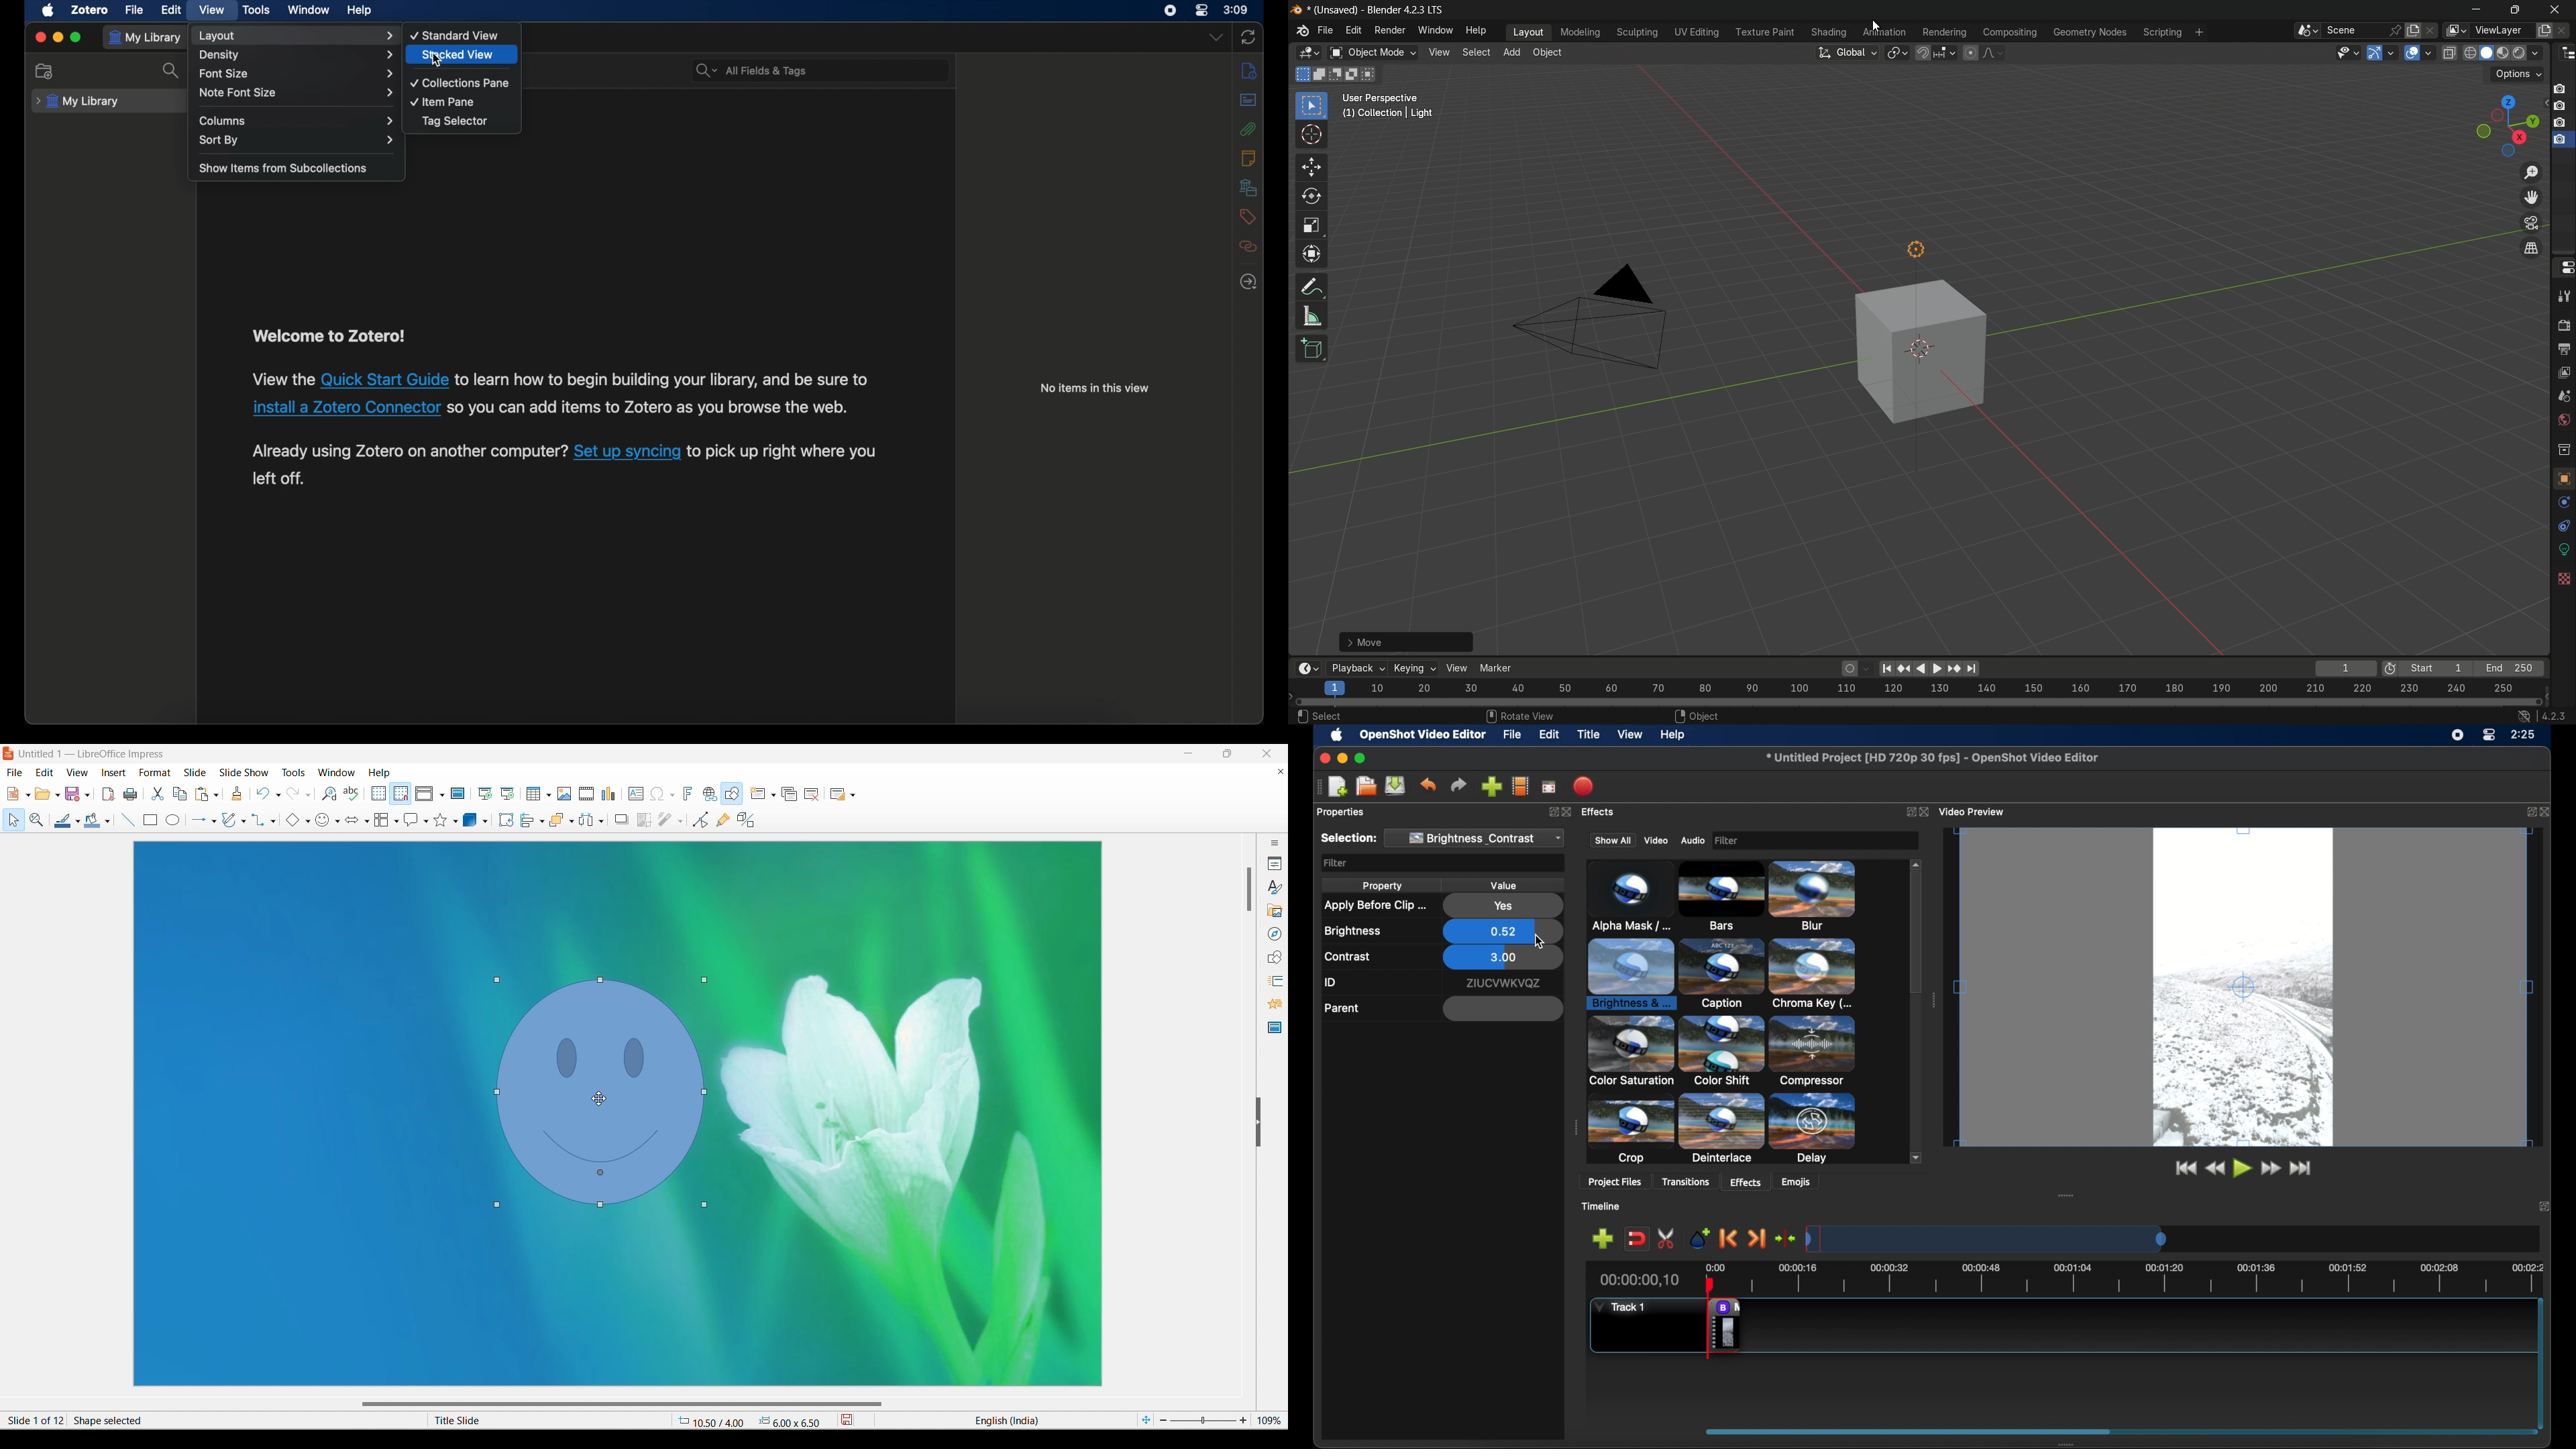  I want to click on drag handle, so click(2060, 1444).